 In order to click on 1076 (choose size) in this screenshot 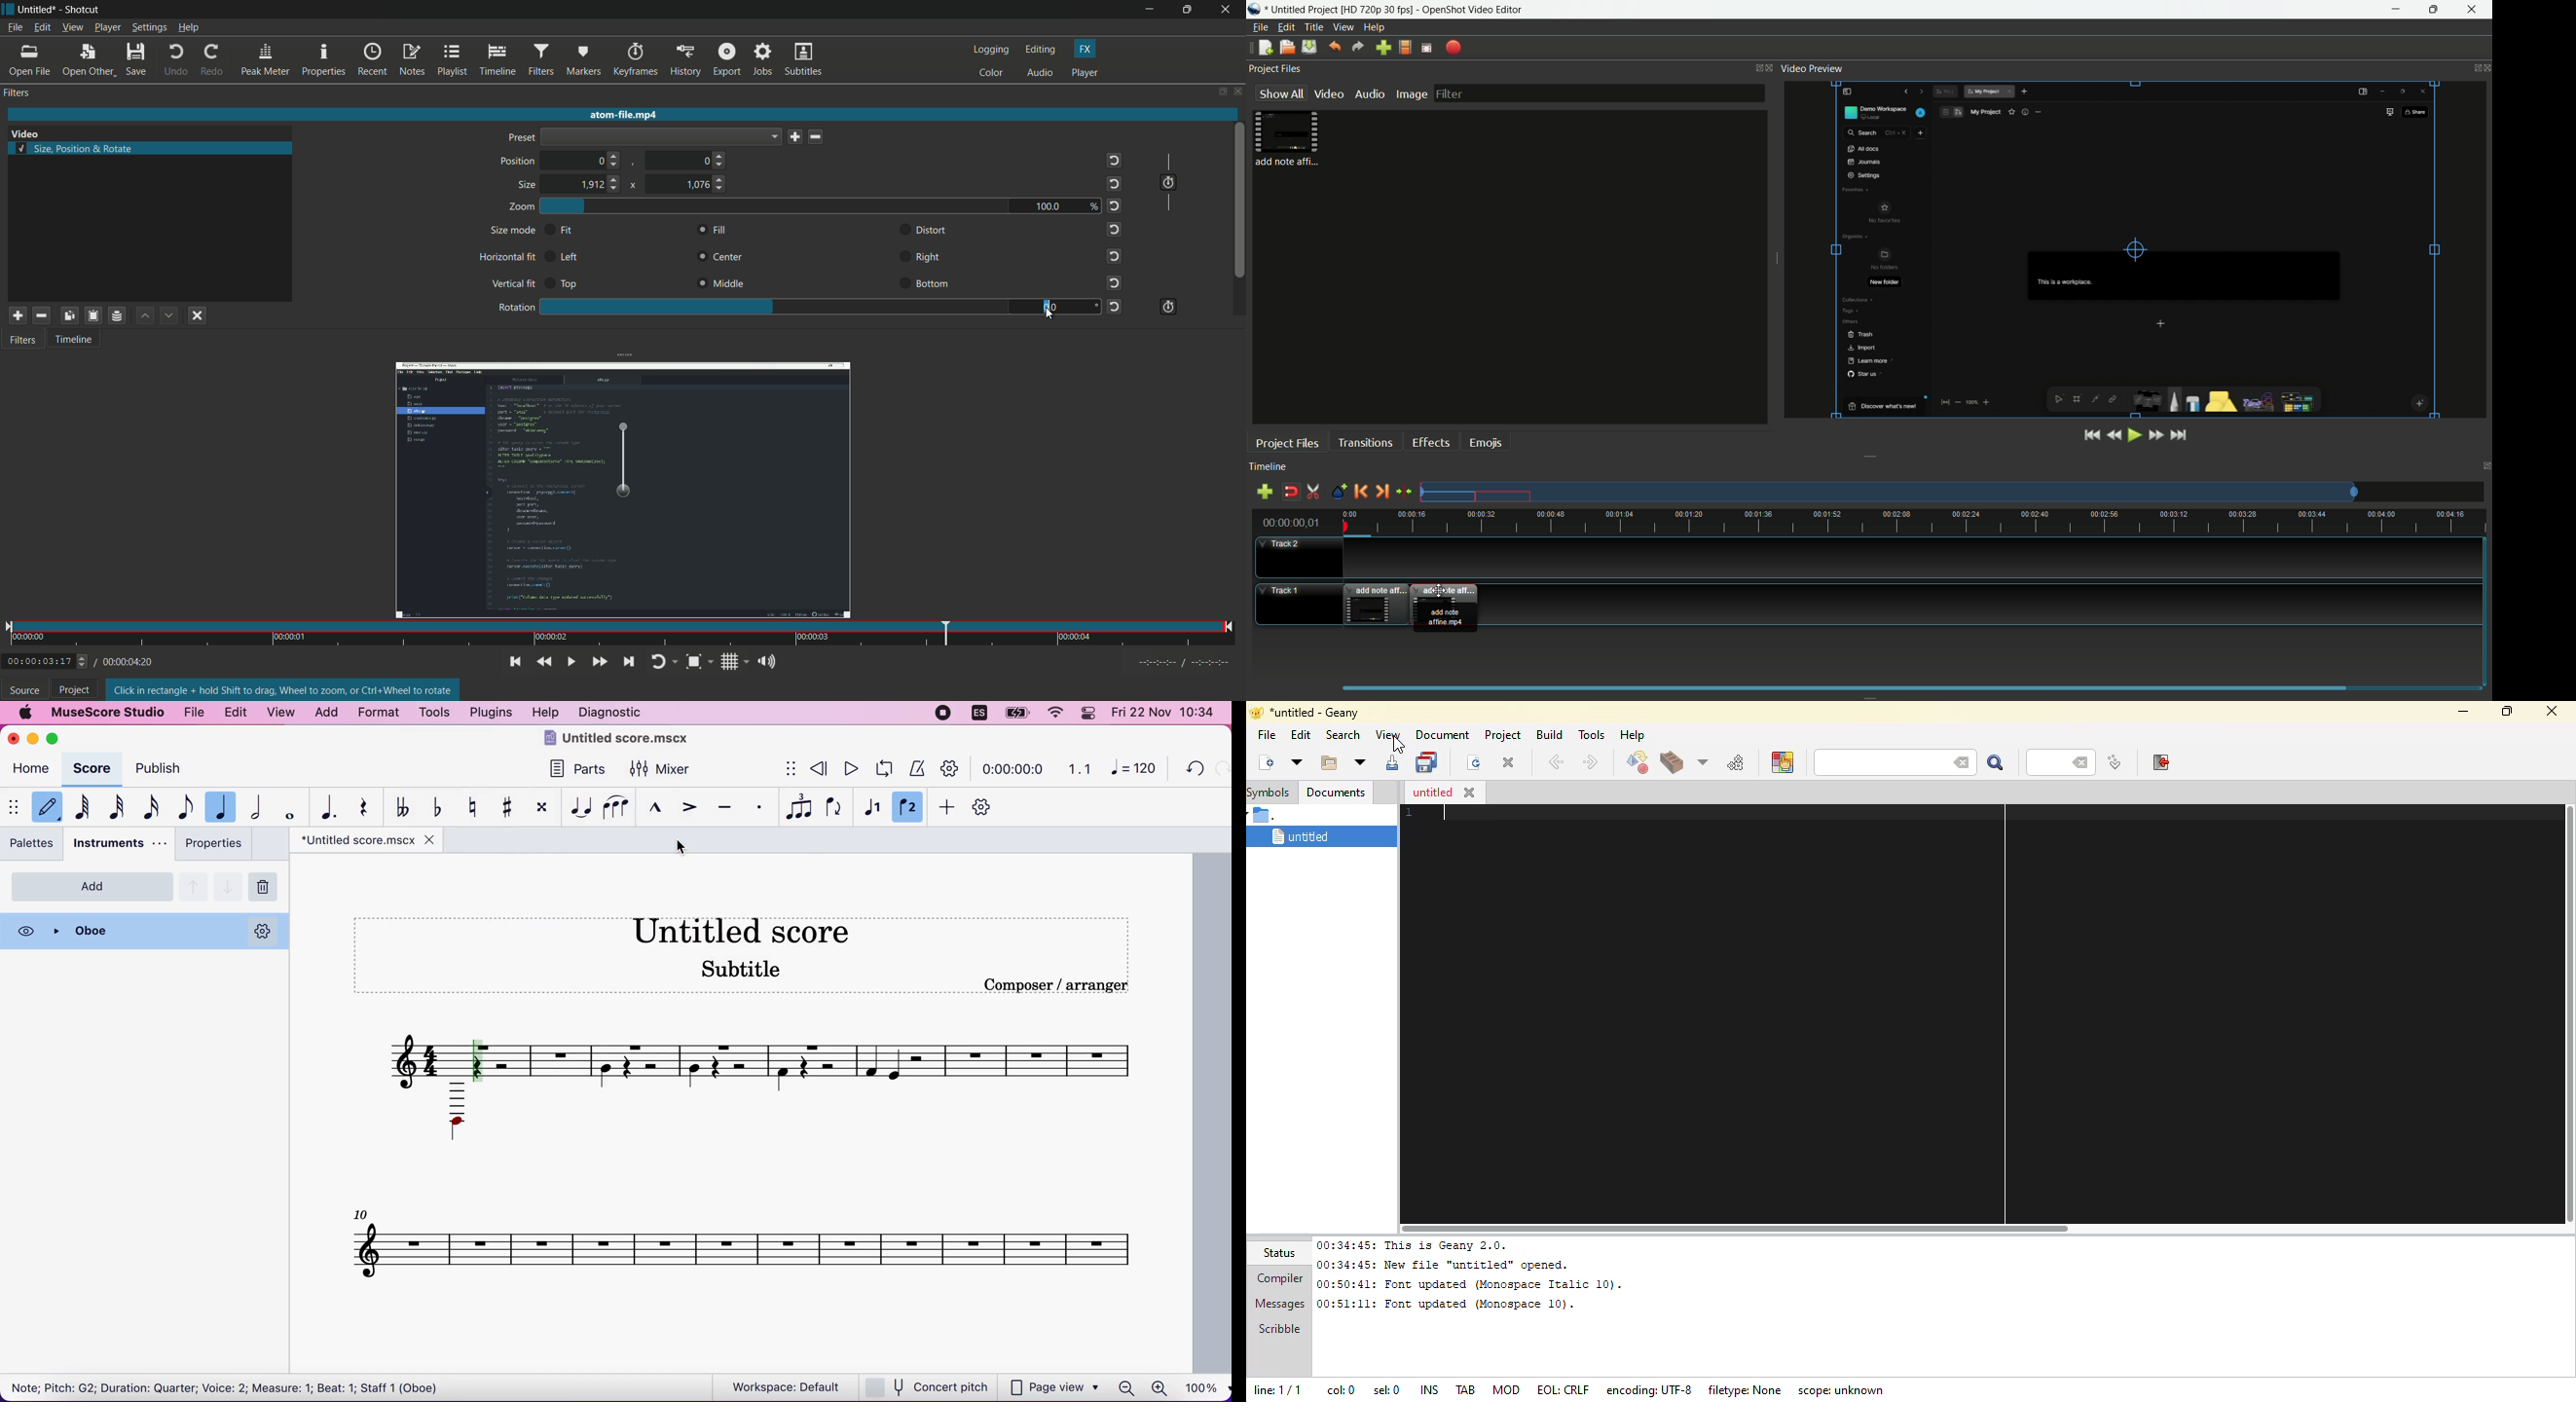, I will do `click(707, 184)`.